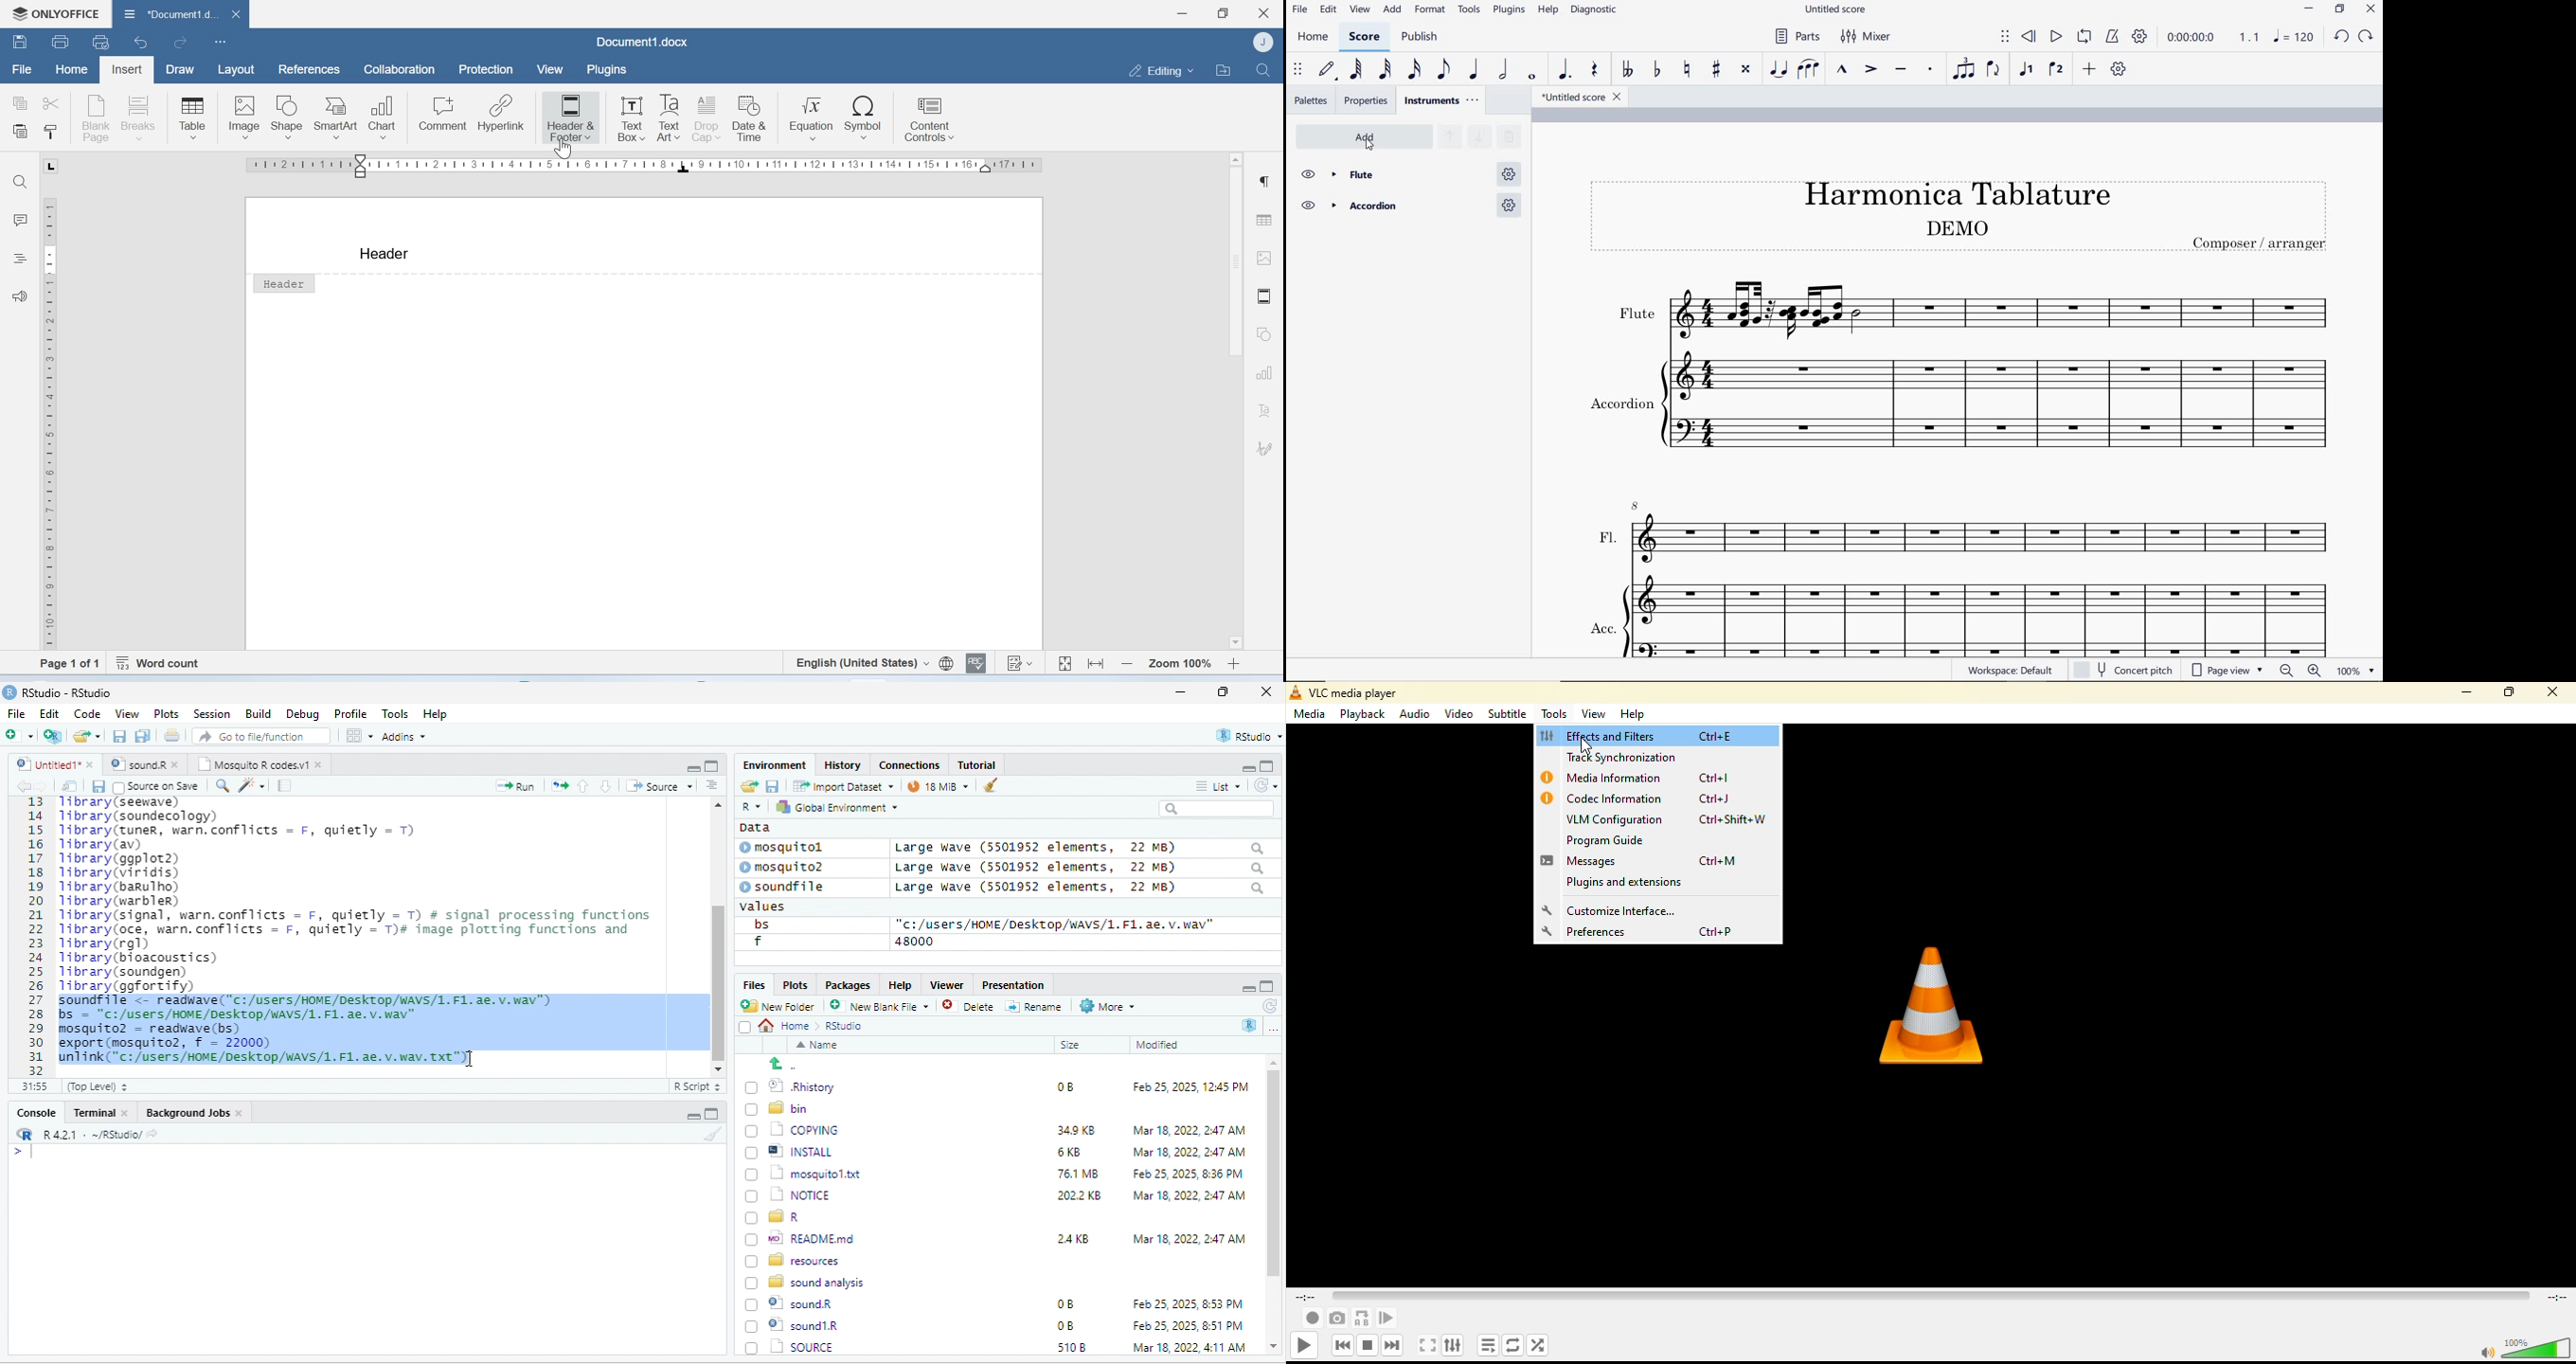 This screenshot has height=1372, width=2576. Describe the element at coordinates (753, 118) in the screenshot. I see `Date & Time` at that location.